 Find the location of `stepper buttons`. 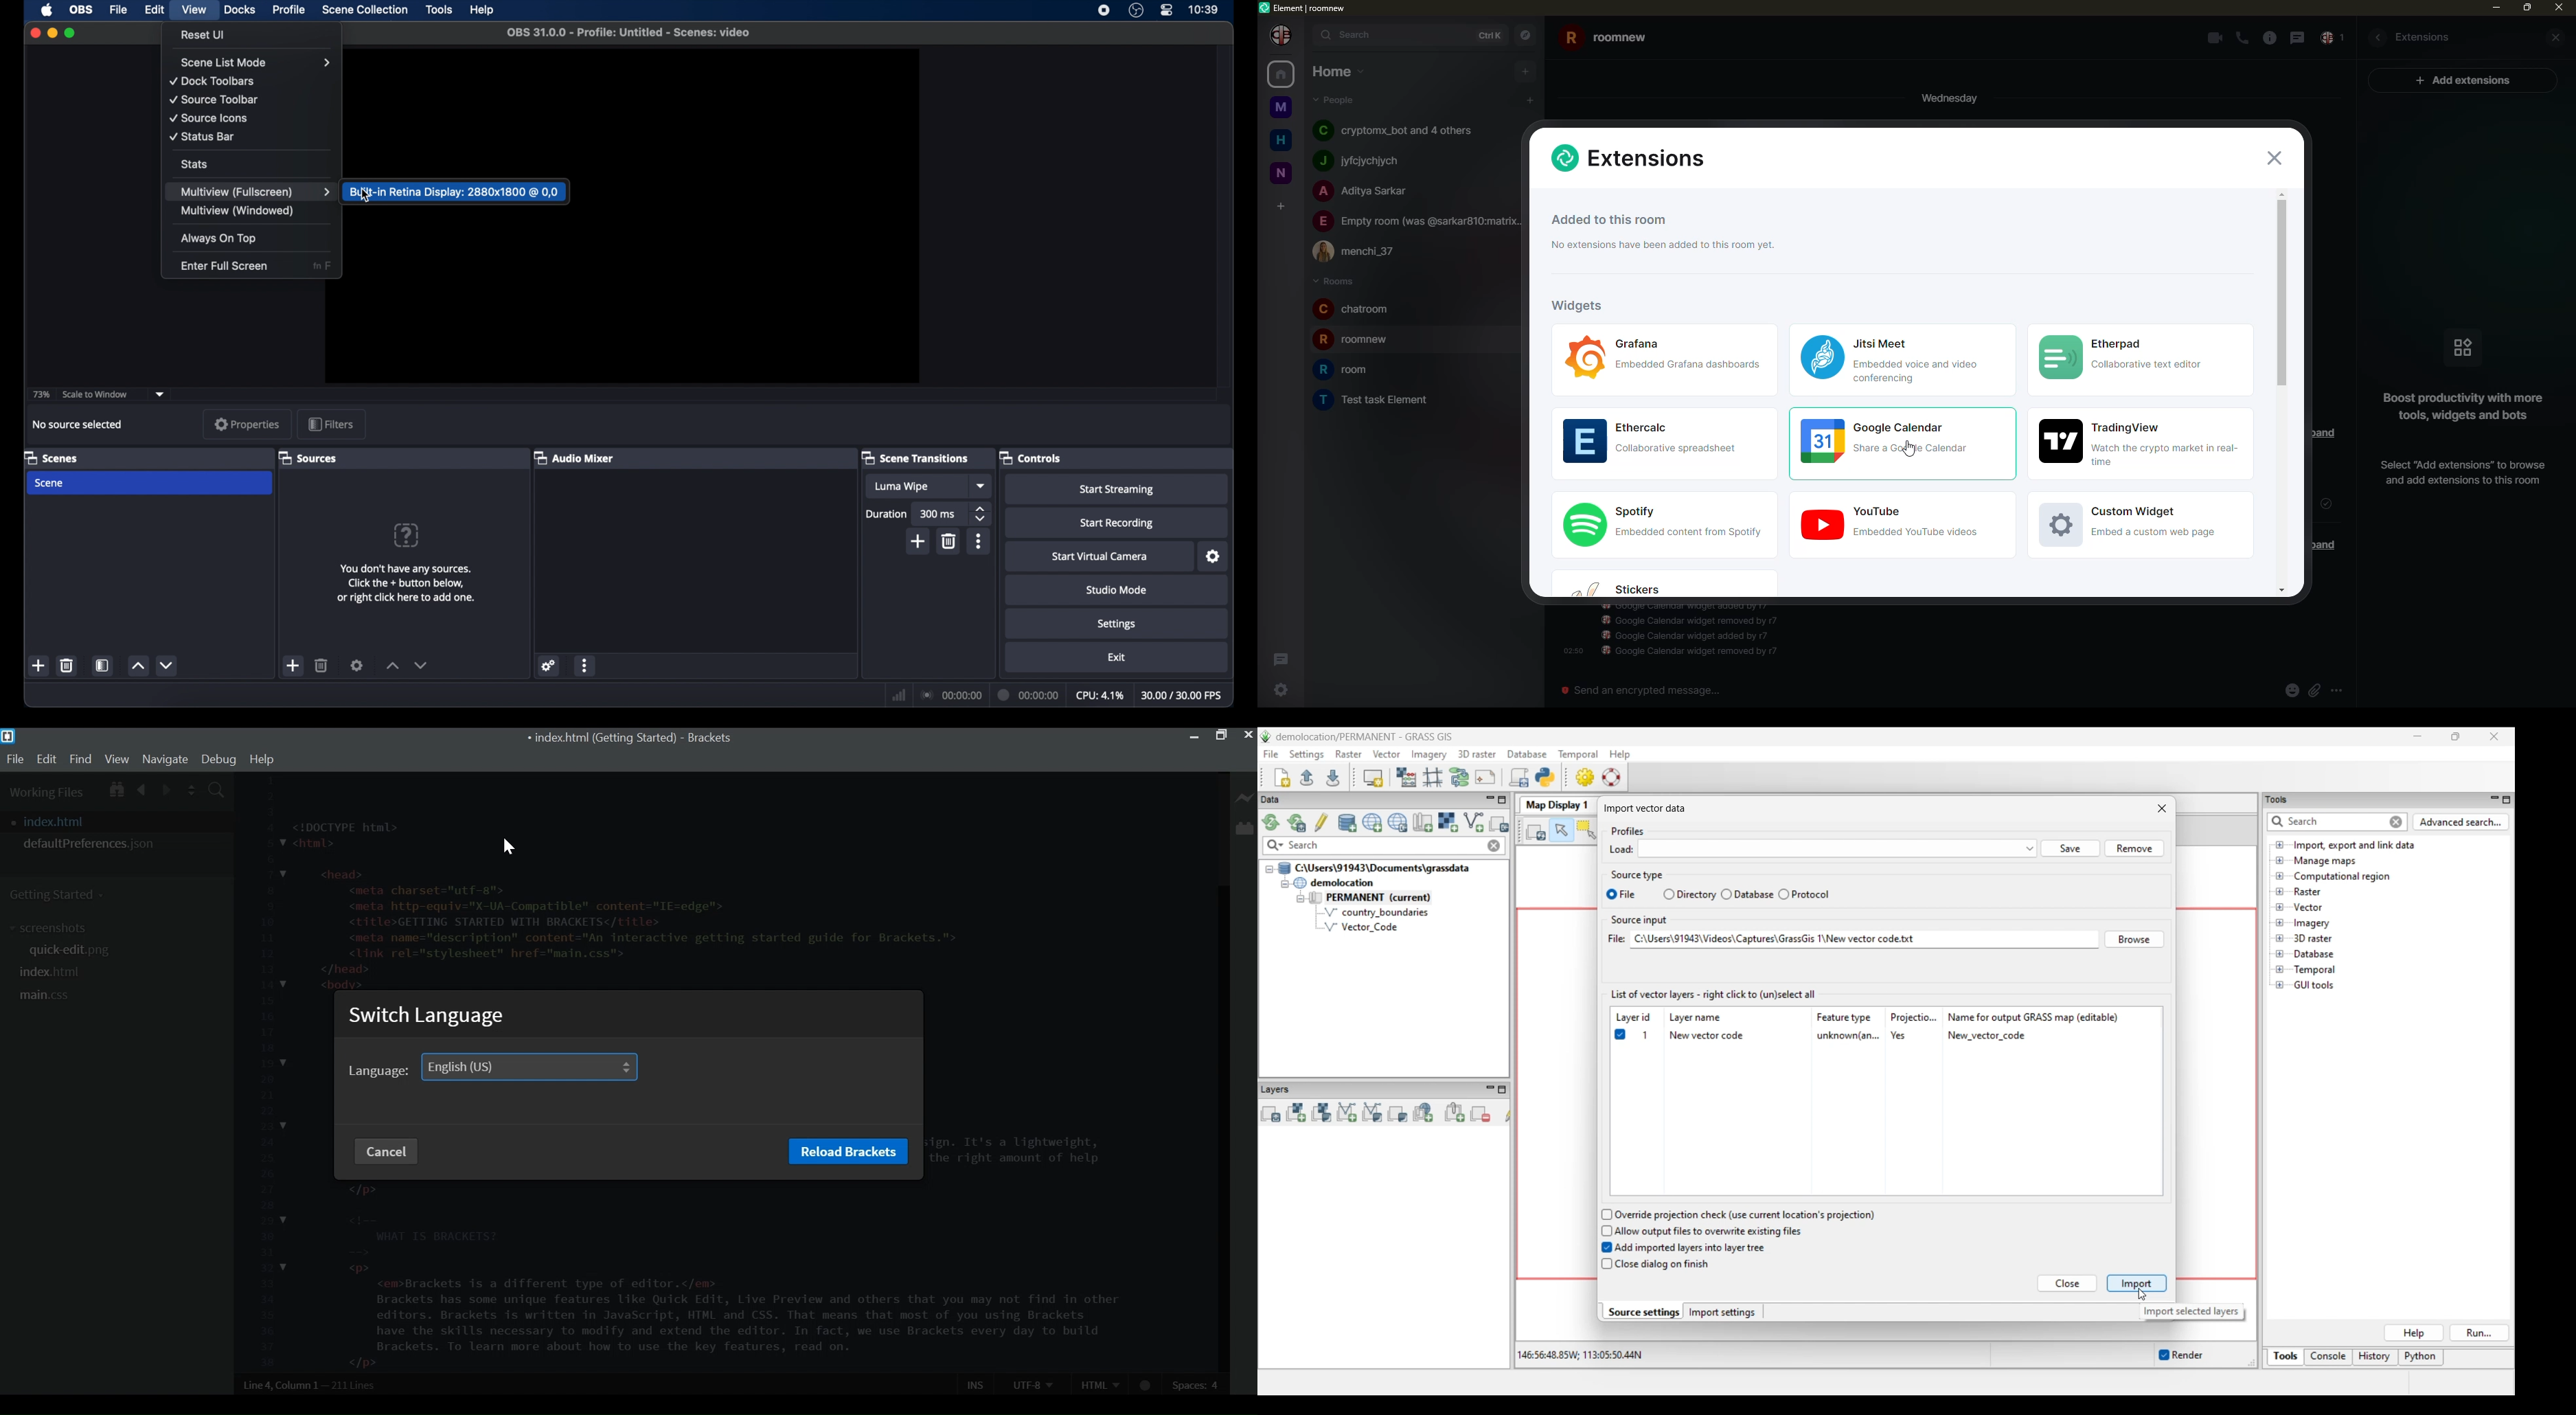

stepper buttons is located at coordinates (982, 514).